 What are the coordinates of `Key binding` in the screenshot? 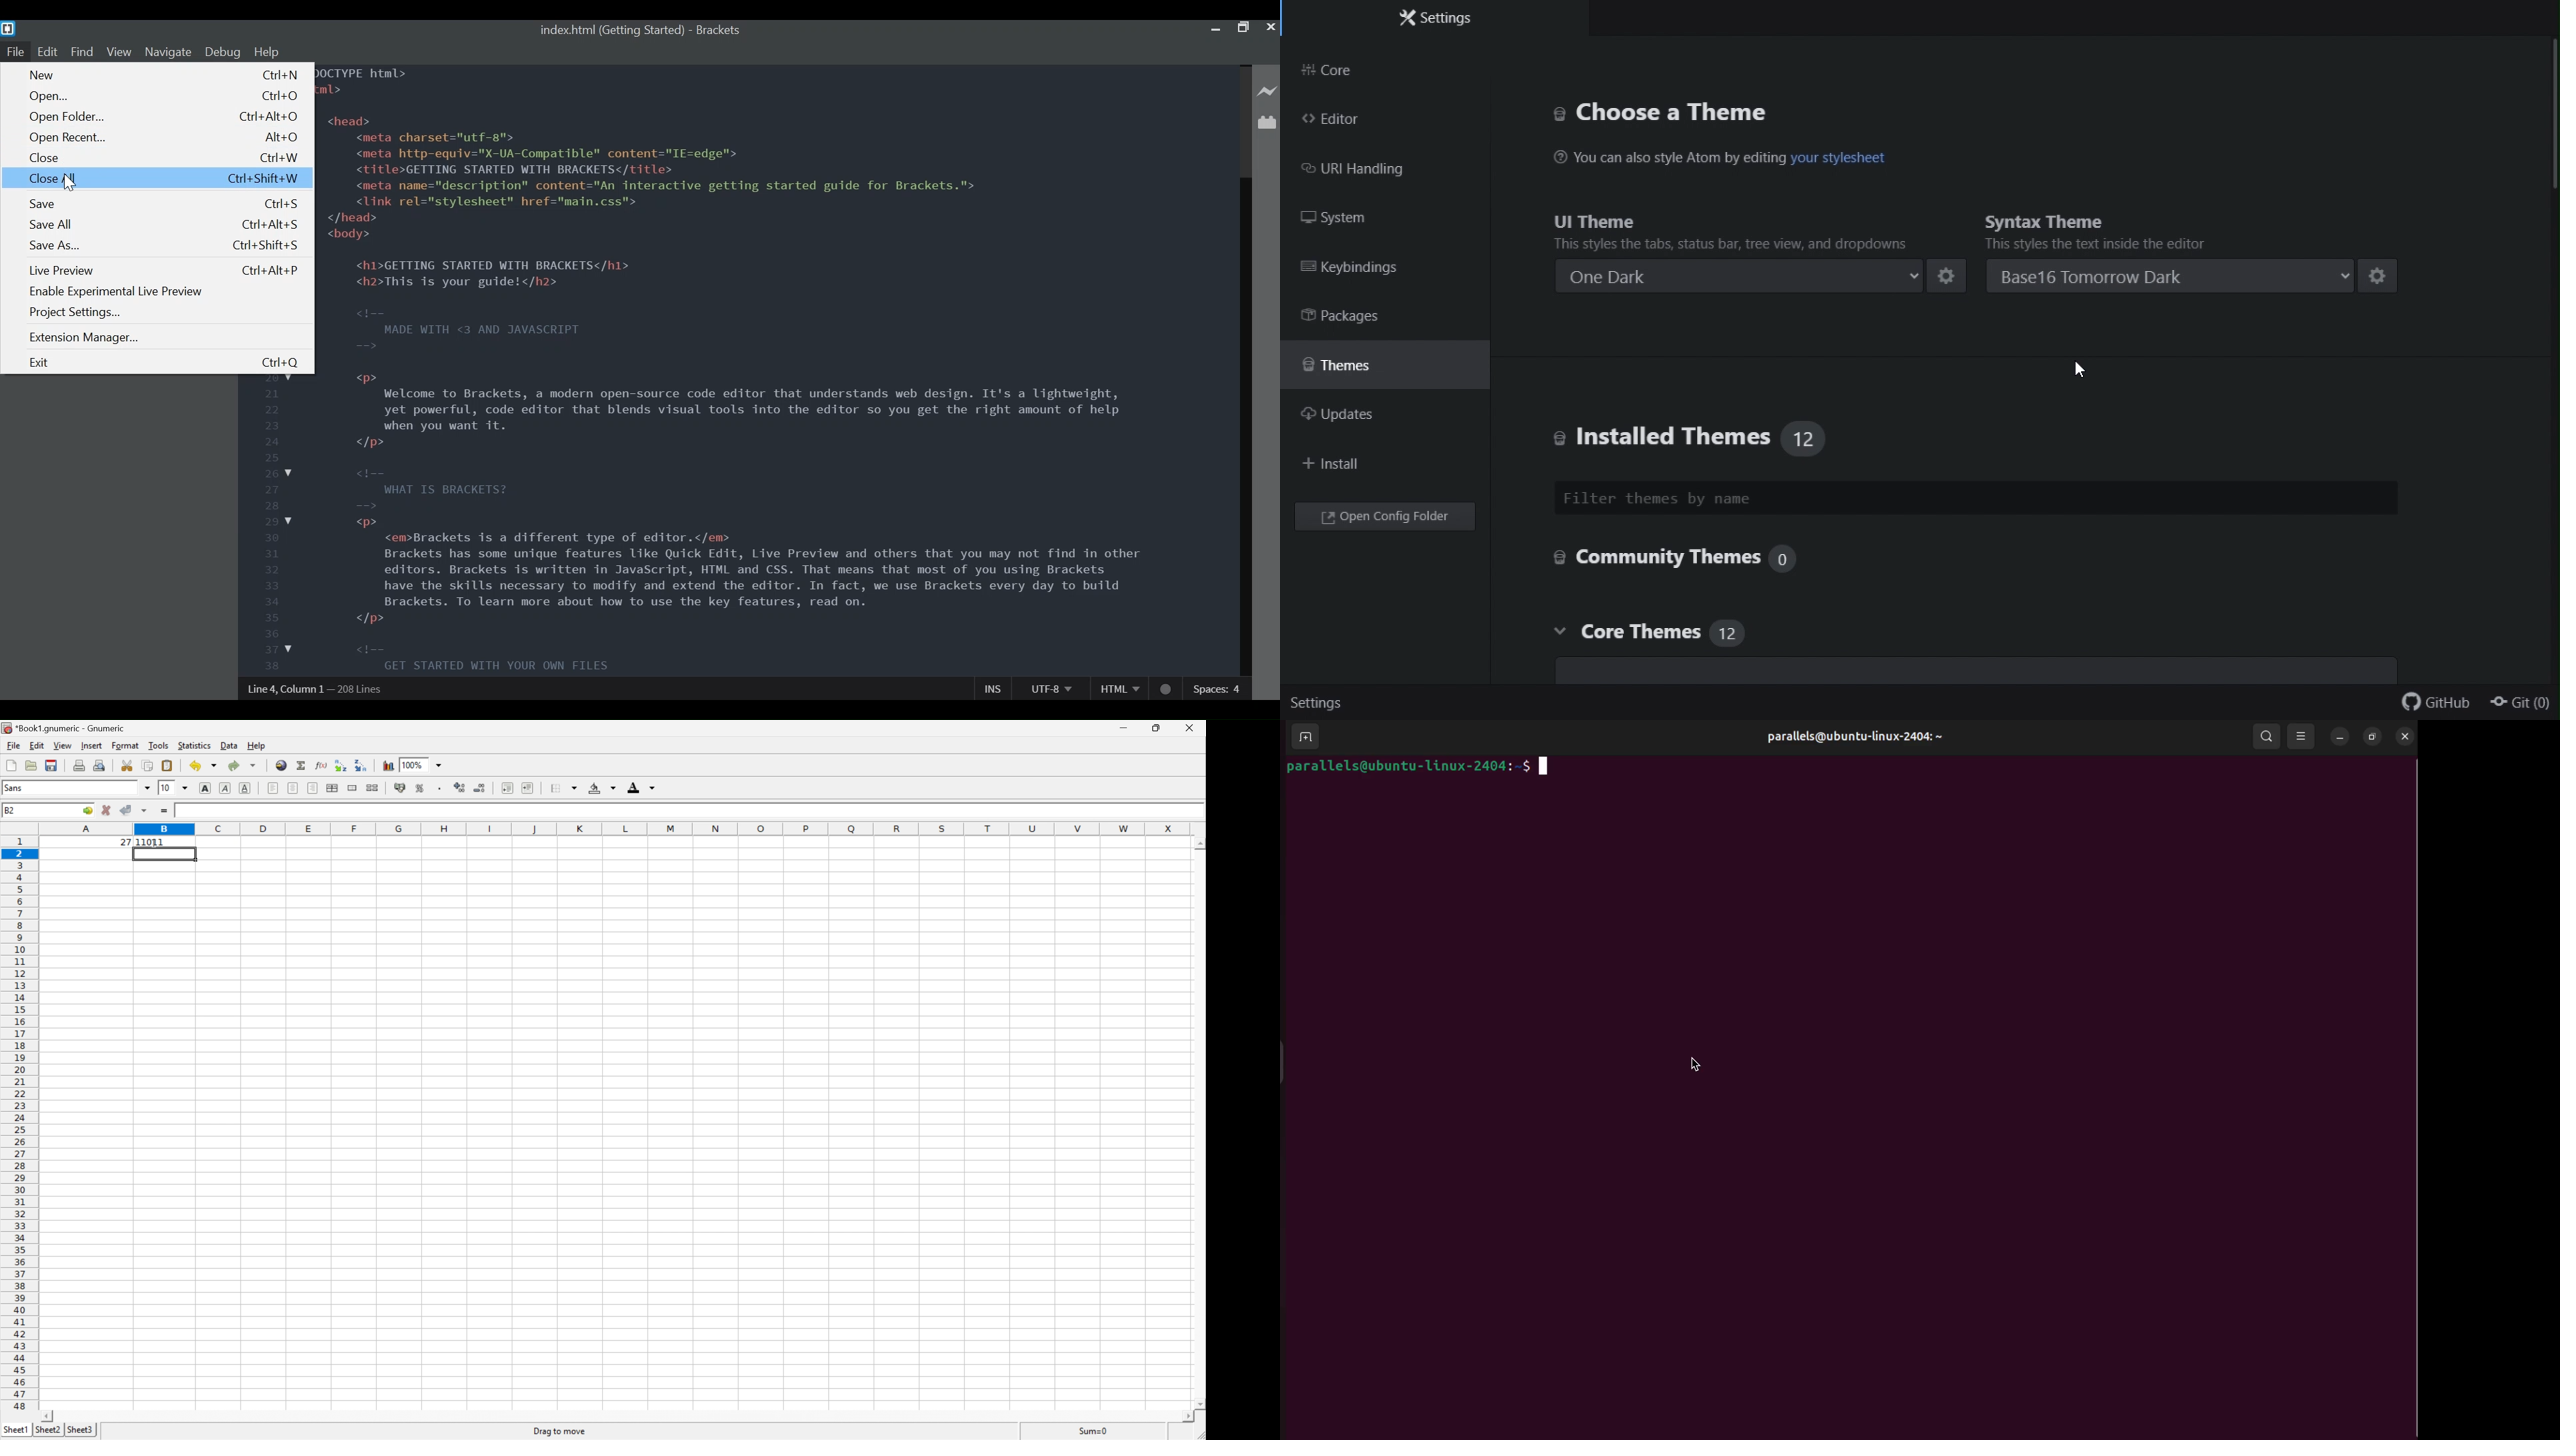 It's located at (1367, 269).